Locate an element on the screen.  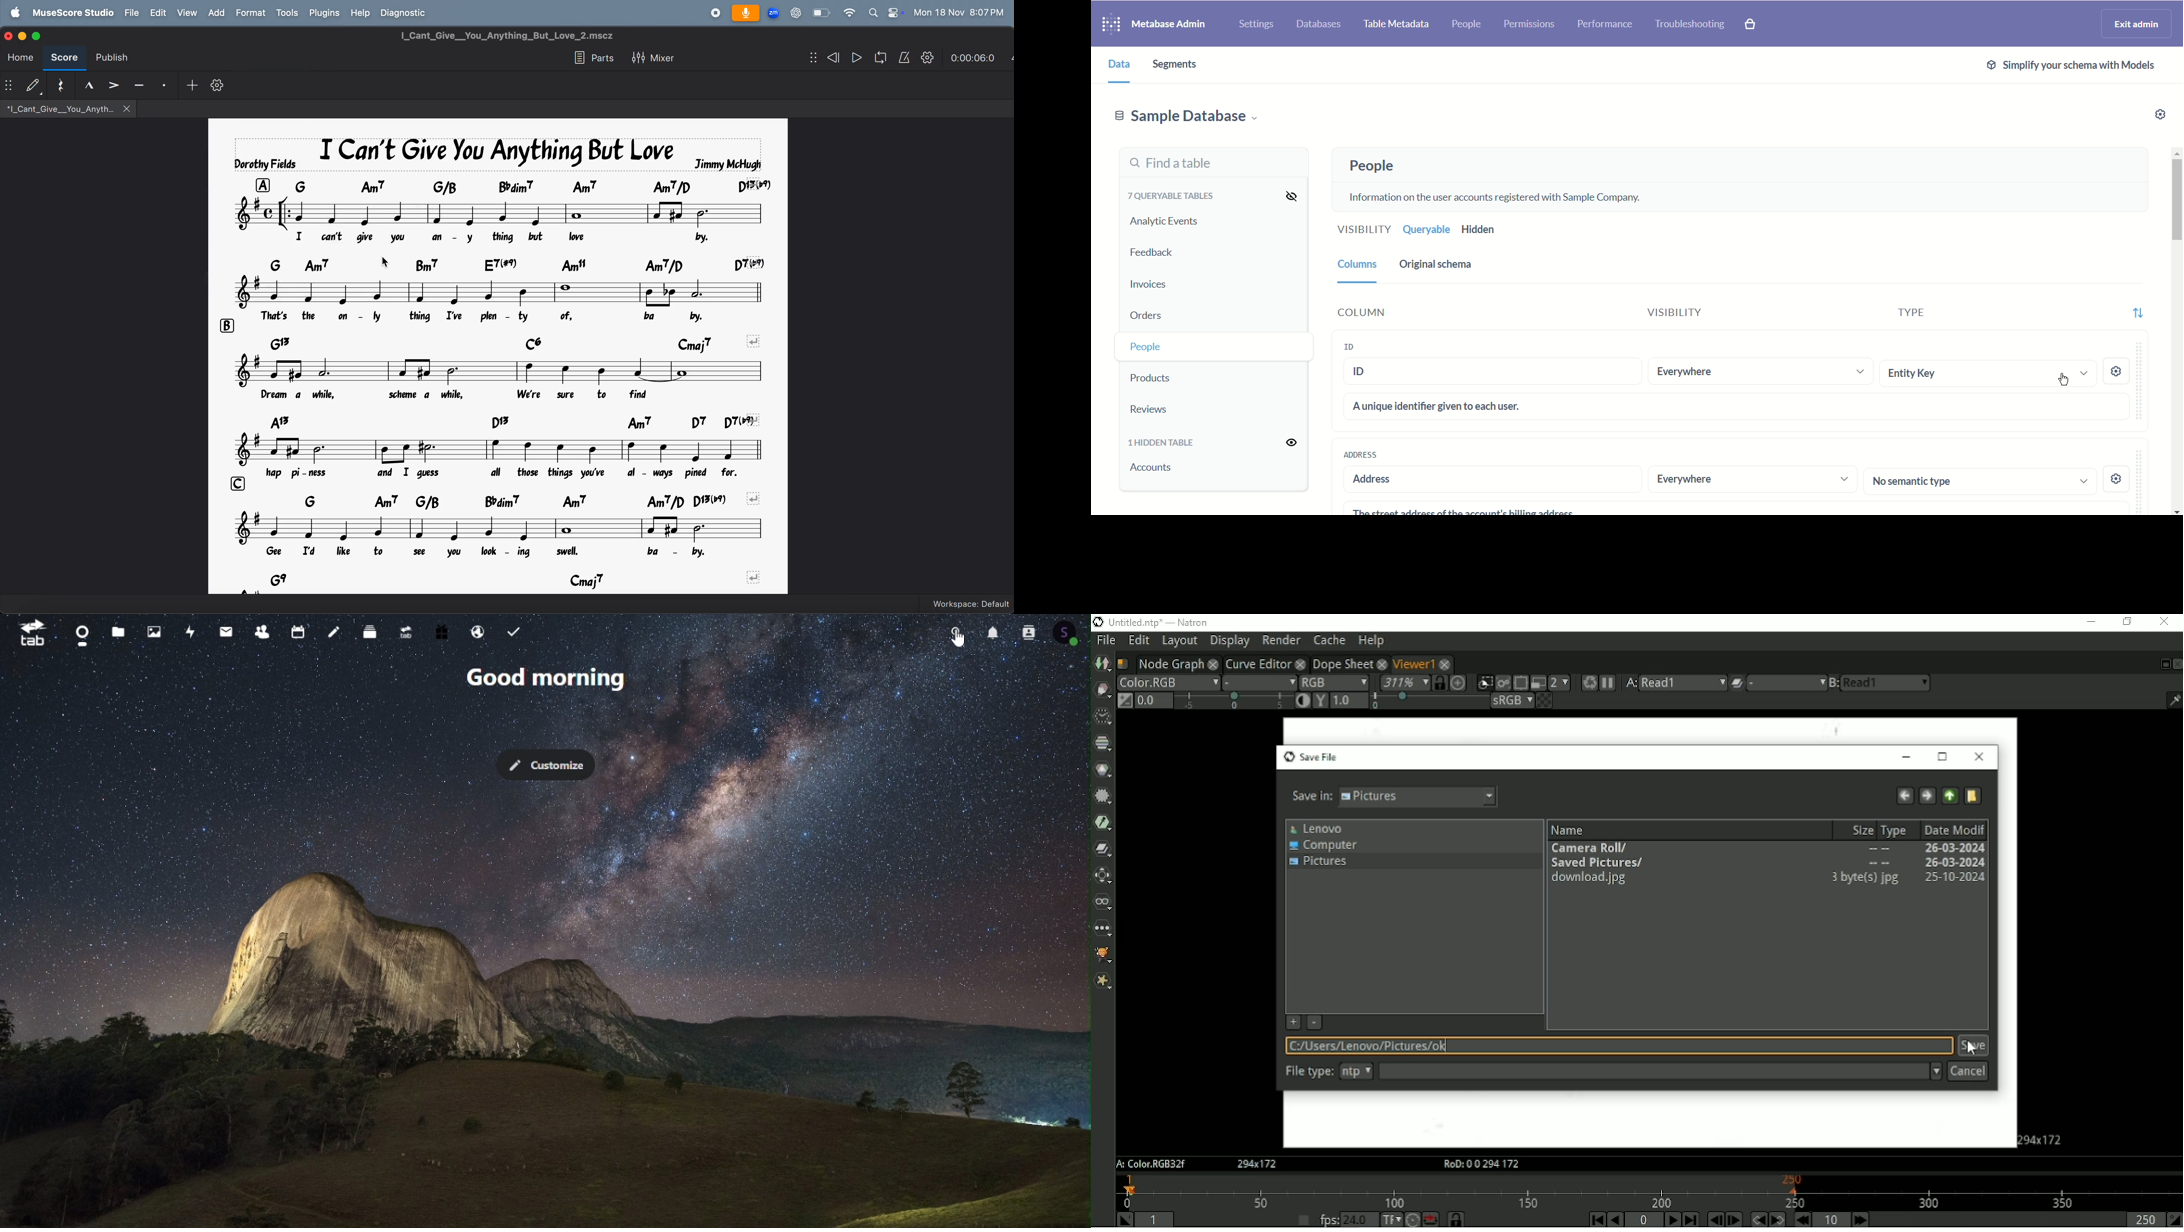
view is located at coordinates (186, 13).